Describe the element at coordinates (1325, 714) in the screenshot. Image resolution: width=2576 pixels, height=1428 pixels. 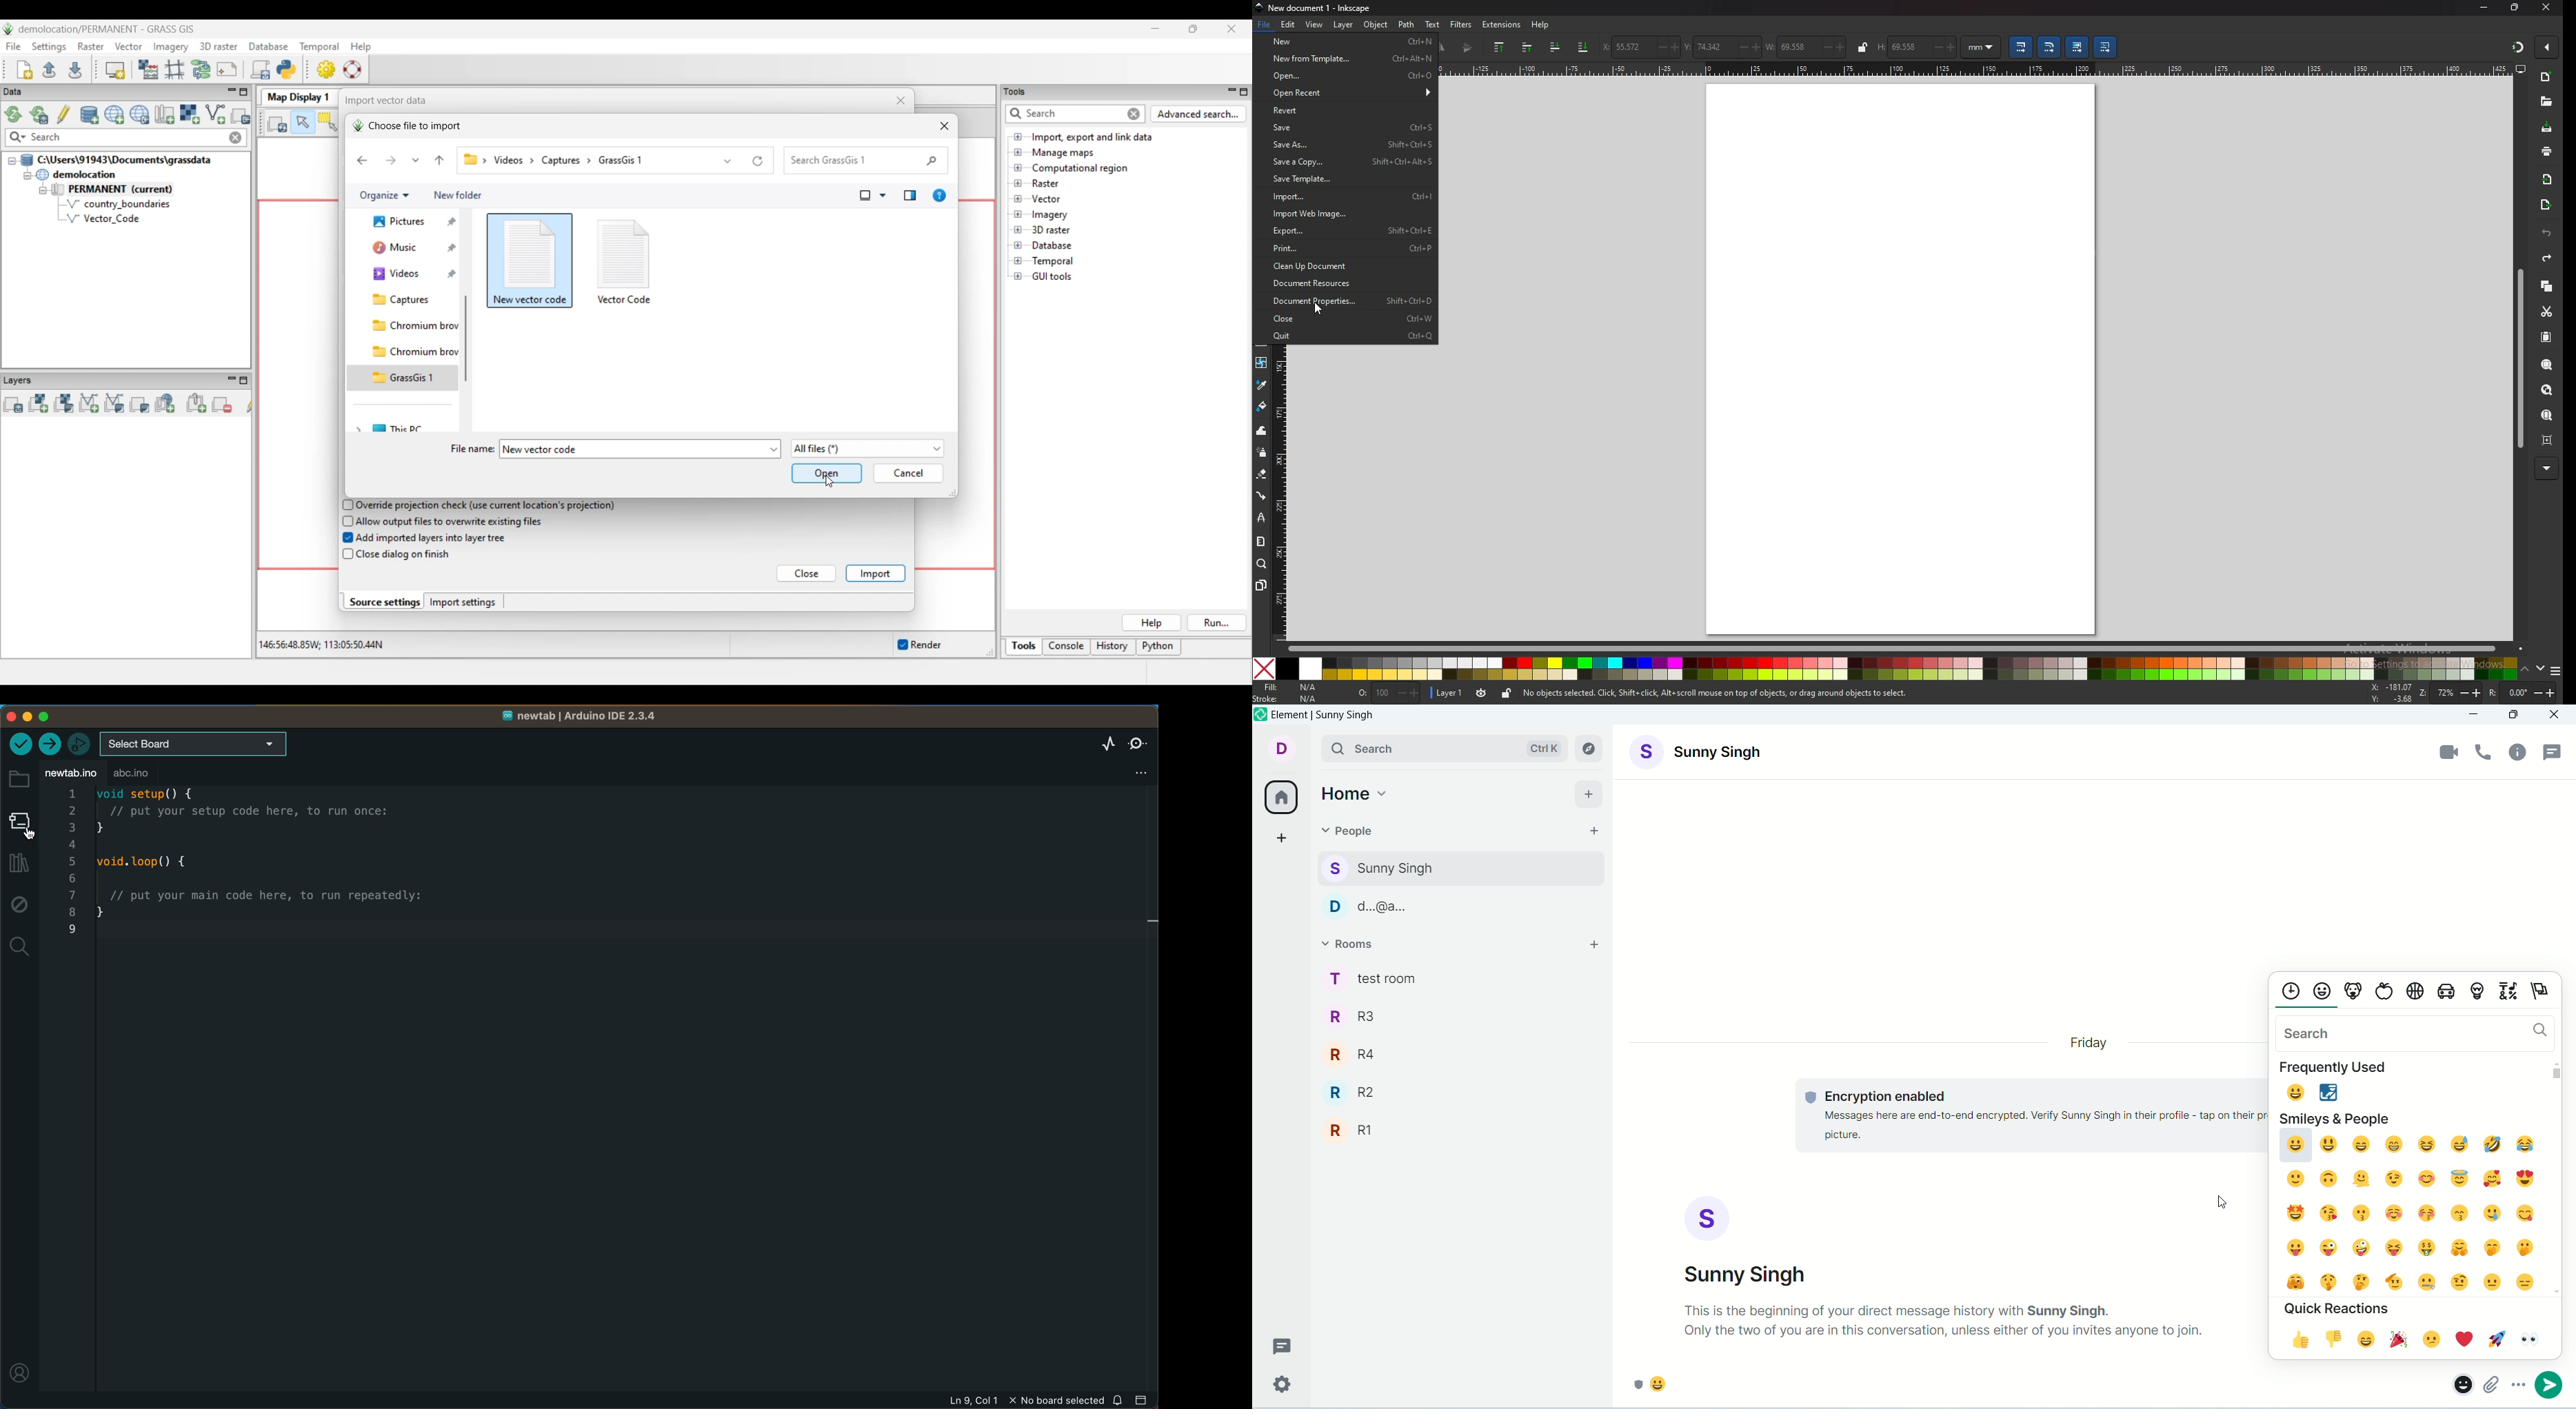
I see `element` at that location.